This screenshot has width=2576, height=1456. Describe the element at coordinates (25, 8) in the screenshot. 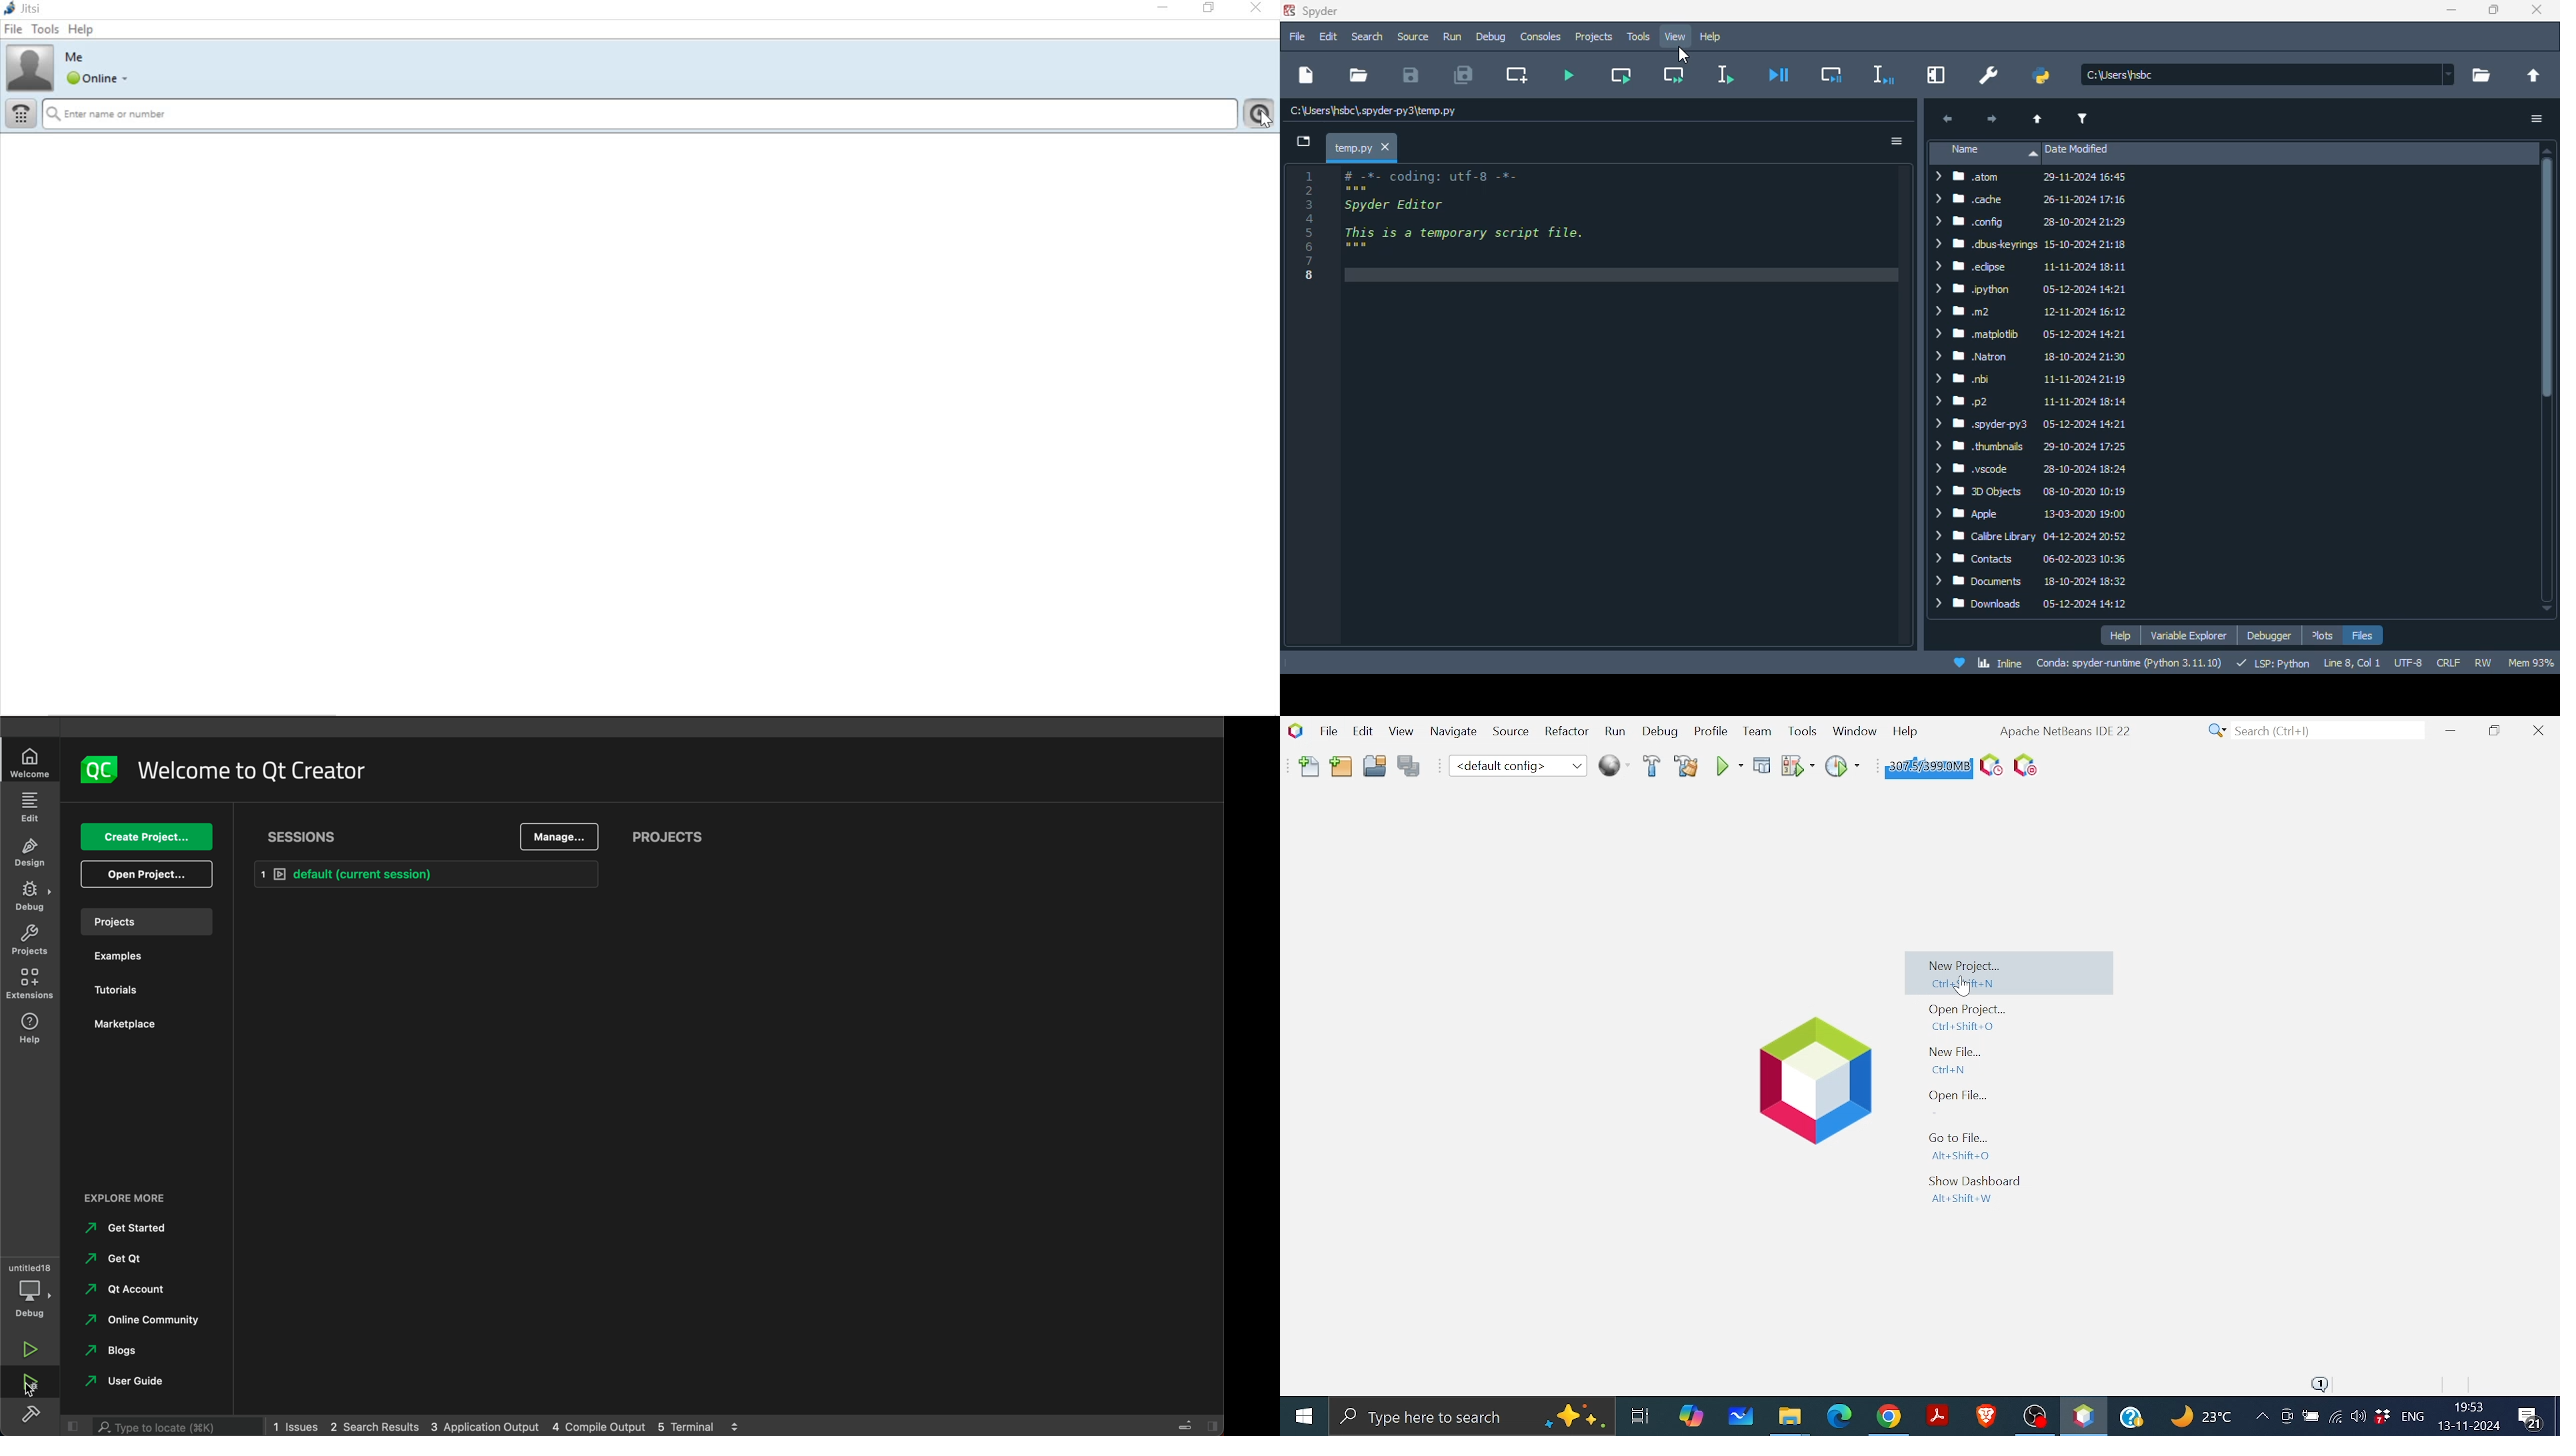

I see `system name` at that location.